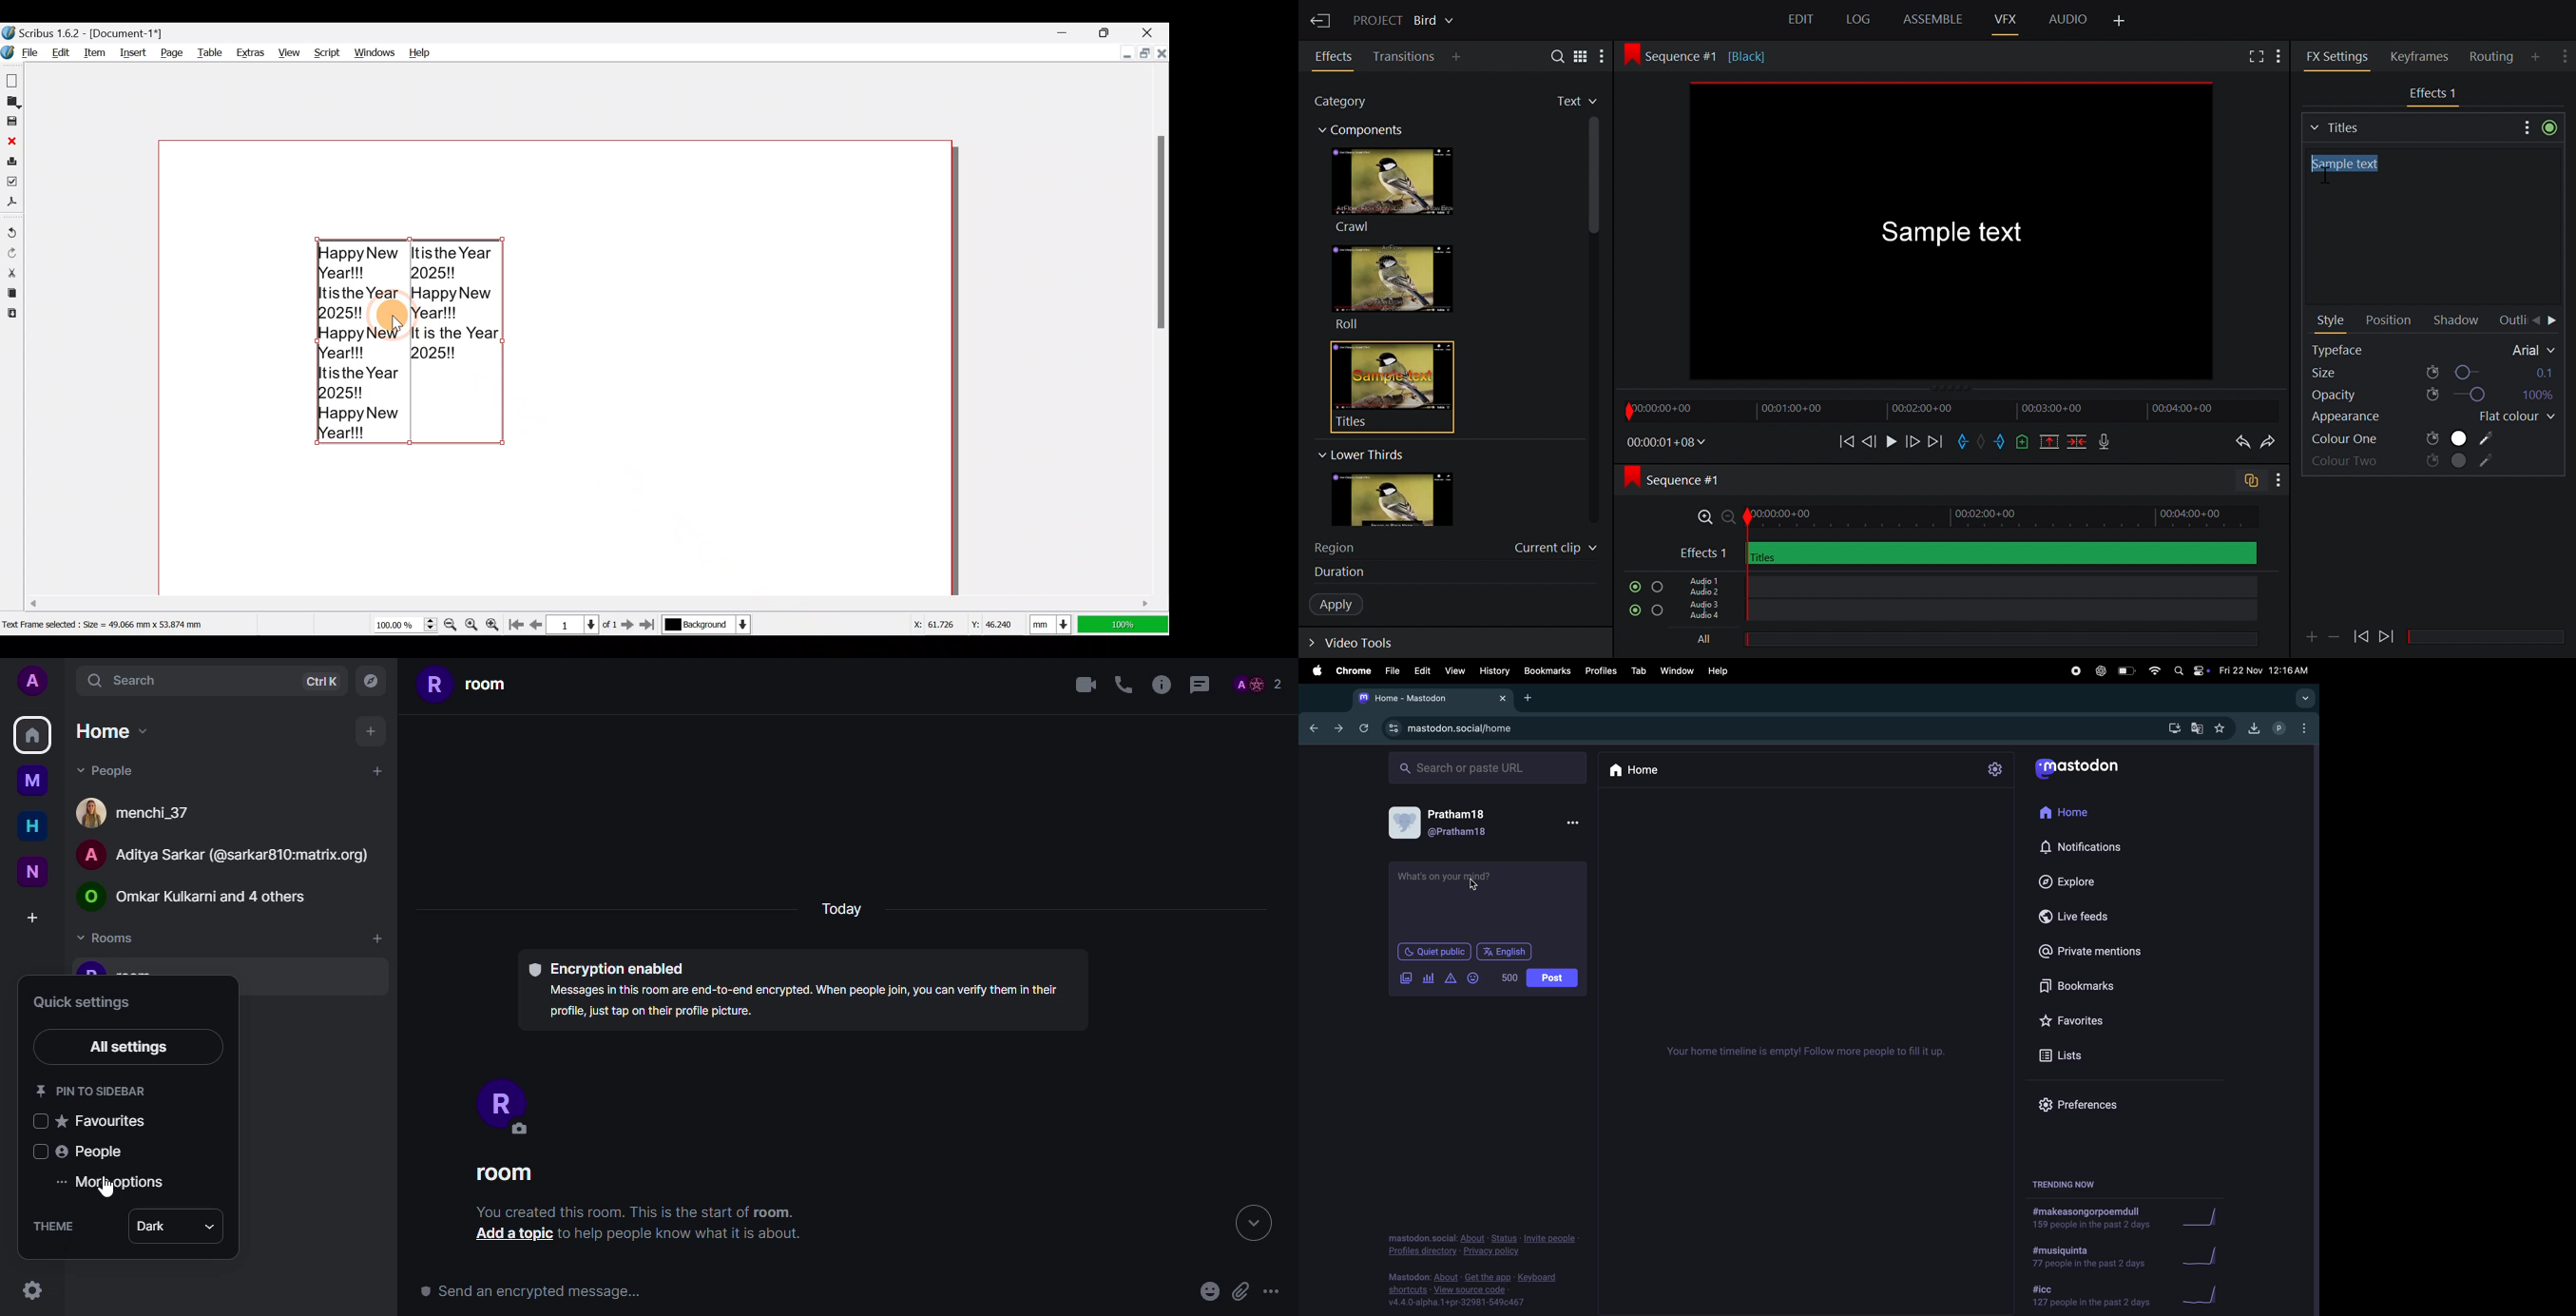 The height and width of the screenshot is (1316, 2576). What do you see at coordinates (2246, 482) in the screenshot?
I see `Toggle audio trcak sync` at bounding box center [2246, 482].